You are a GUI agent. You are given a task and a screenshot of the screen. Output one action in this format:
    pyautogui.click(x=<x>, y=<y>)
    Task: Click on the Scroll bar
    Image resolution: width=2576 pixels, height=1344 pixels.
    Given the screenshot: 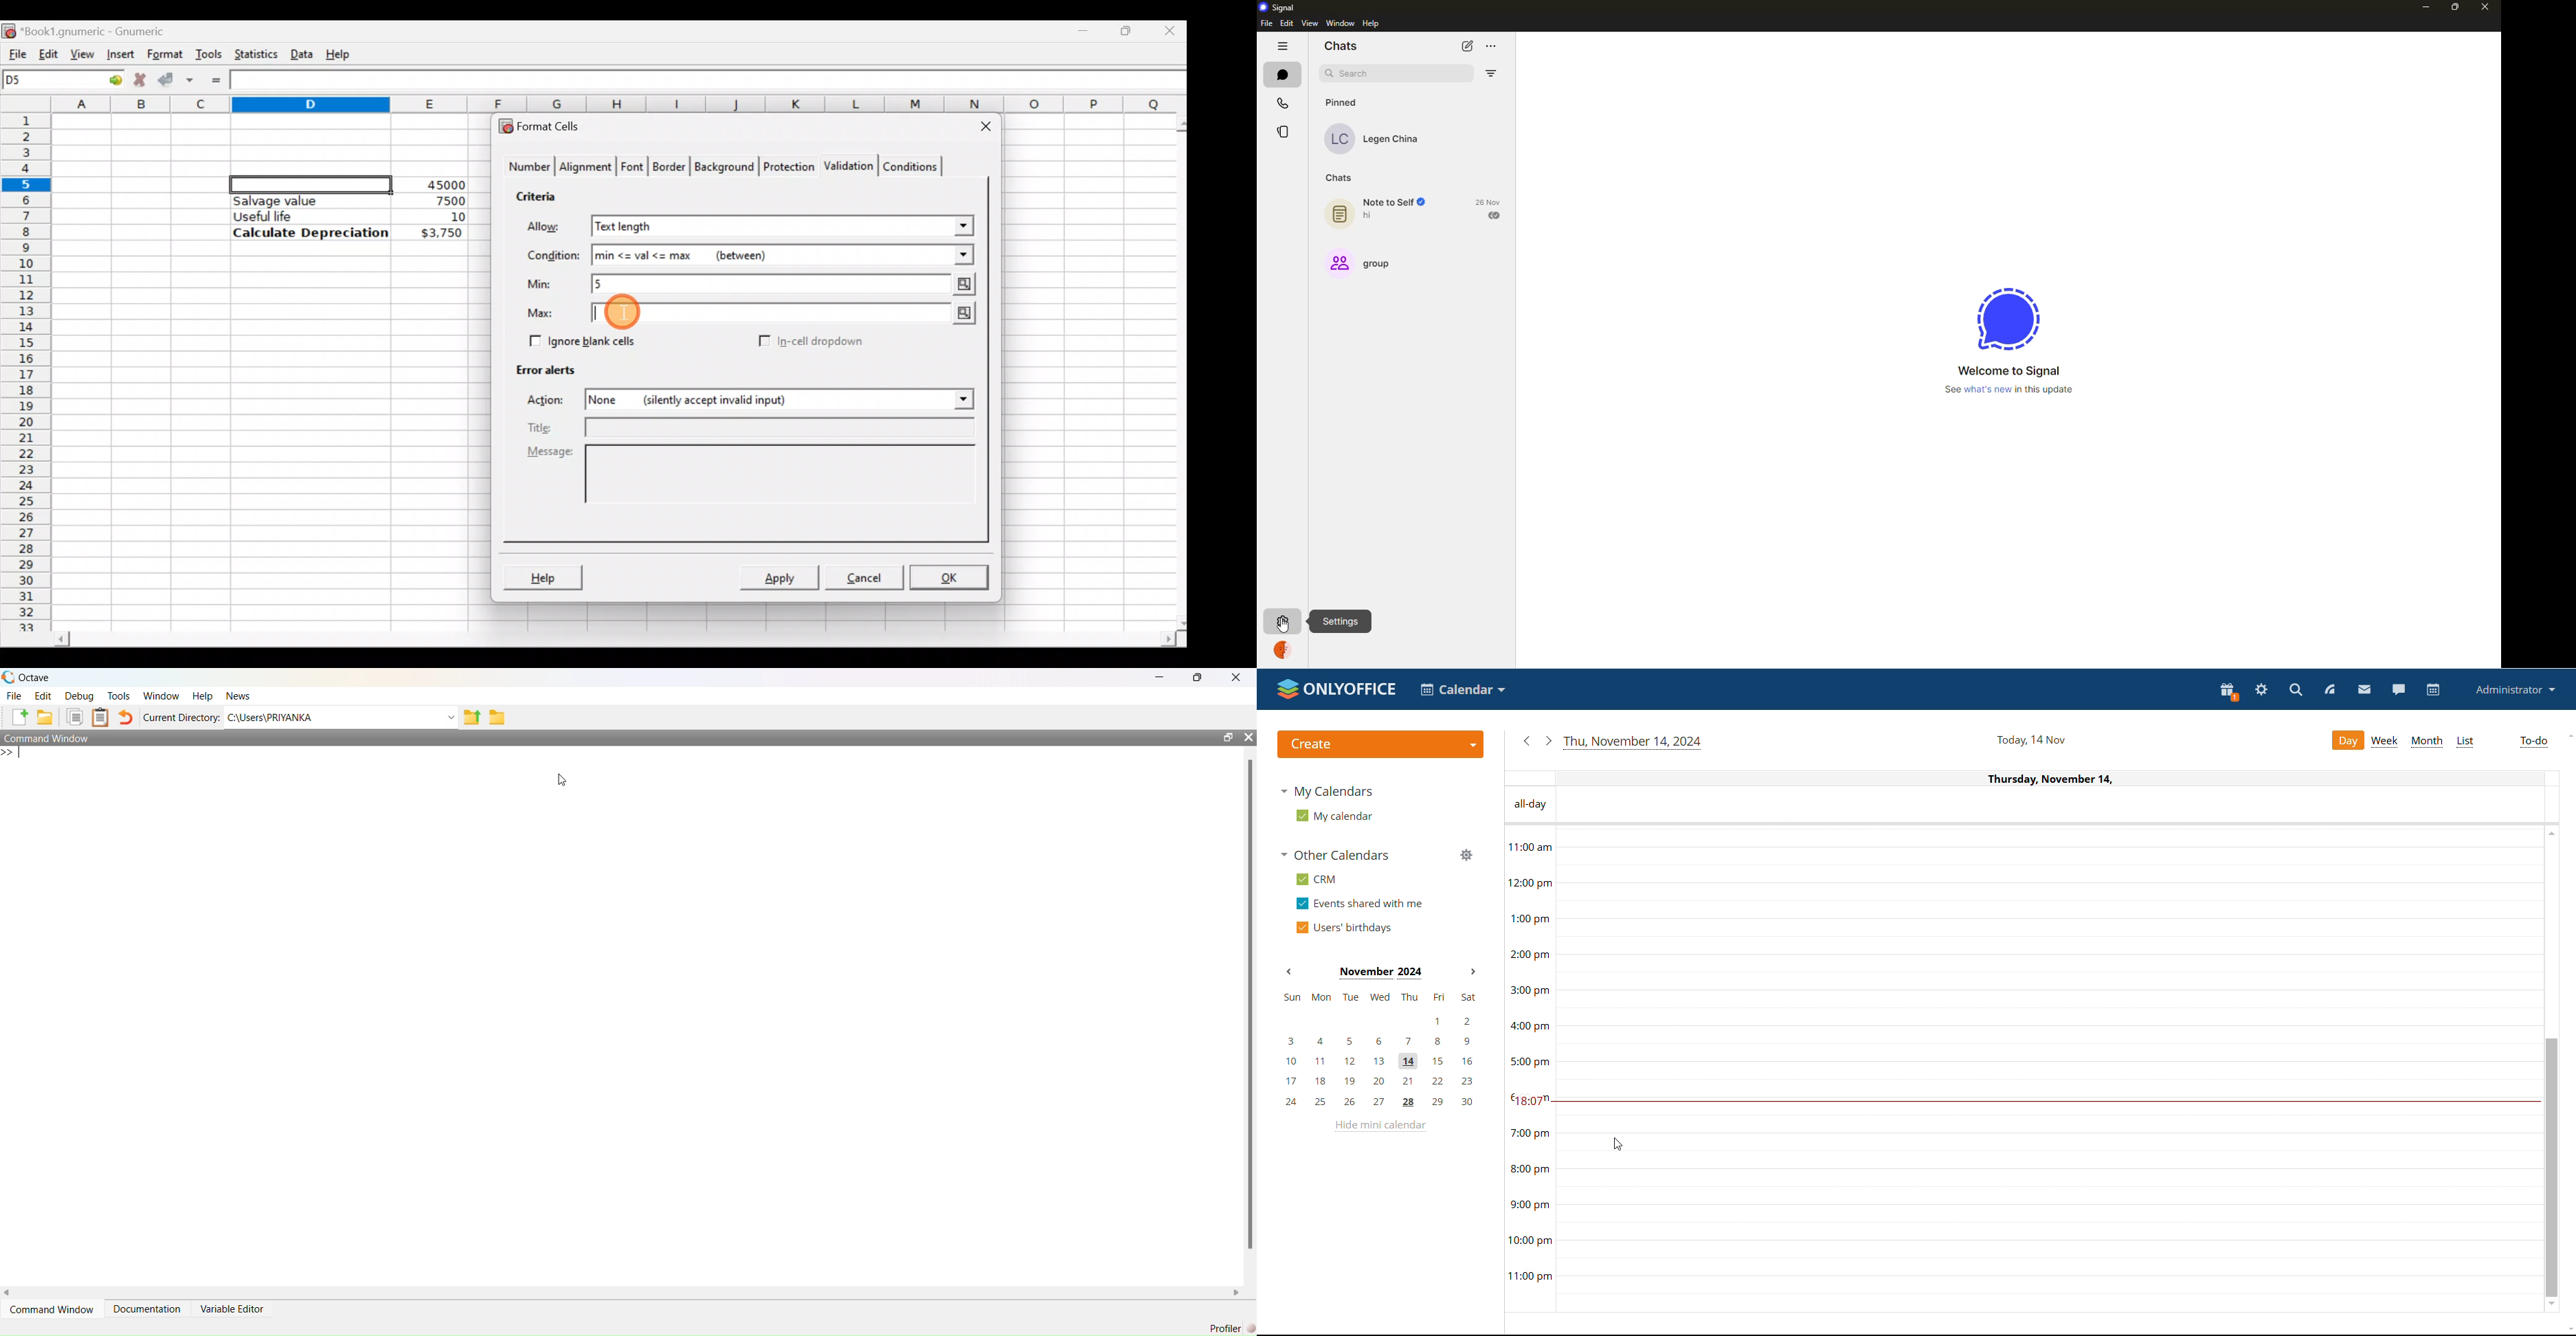 What is the action you would take?
    pyautogui.click(x=613, y=641)
    